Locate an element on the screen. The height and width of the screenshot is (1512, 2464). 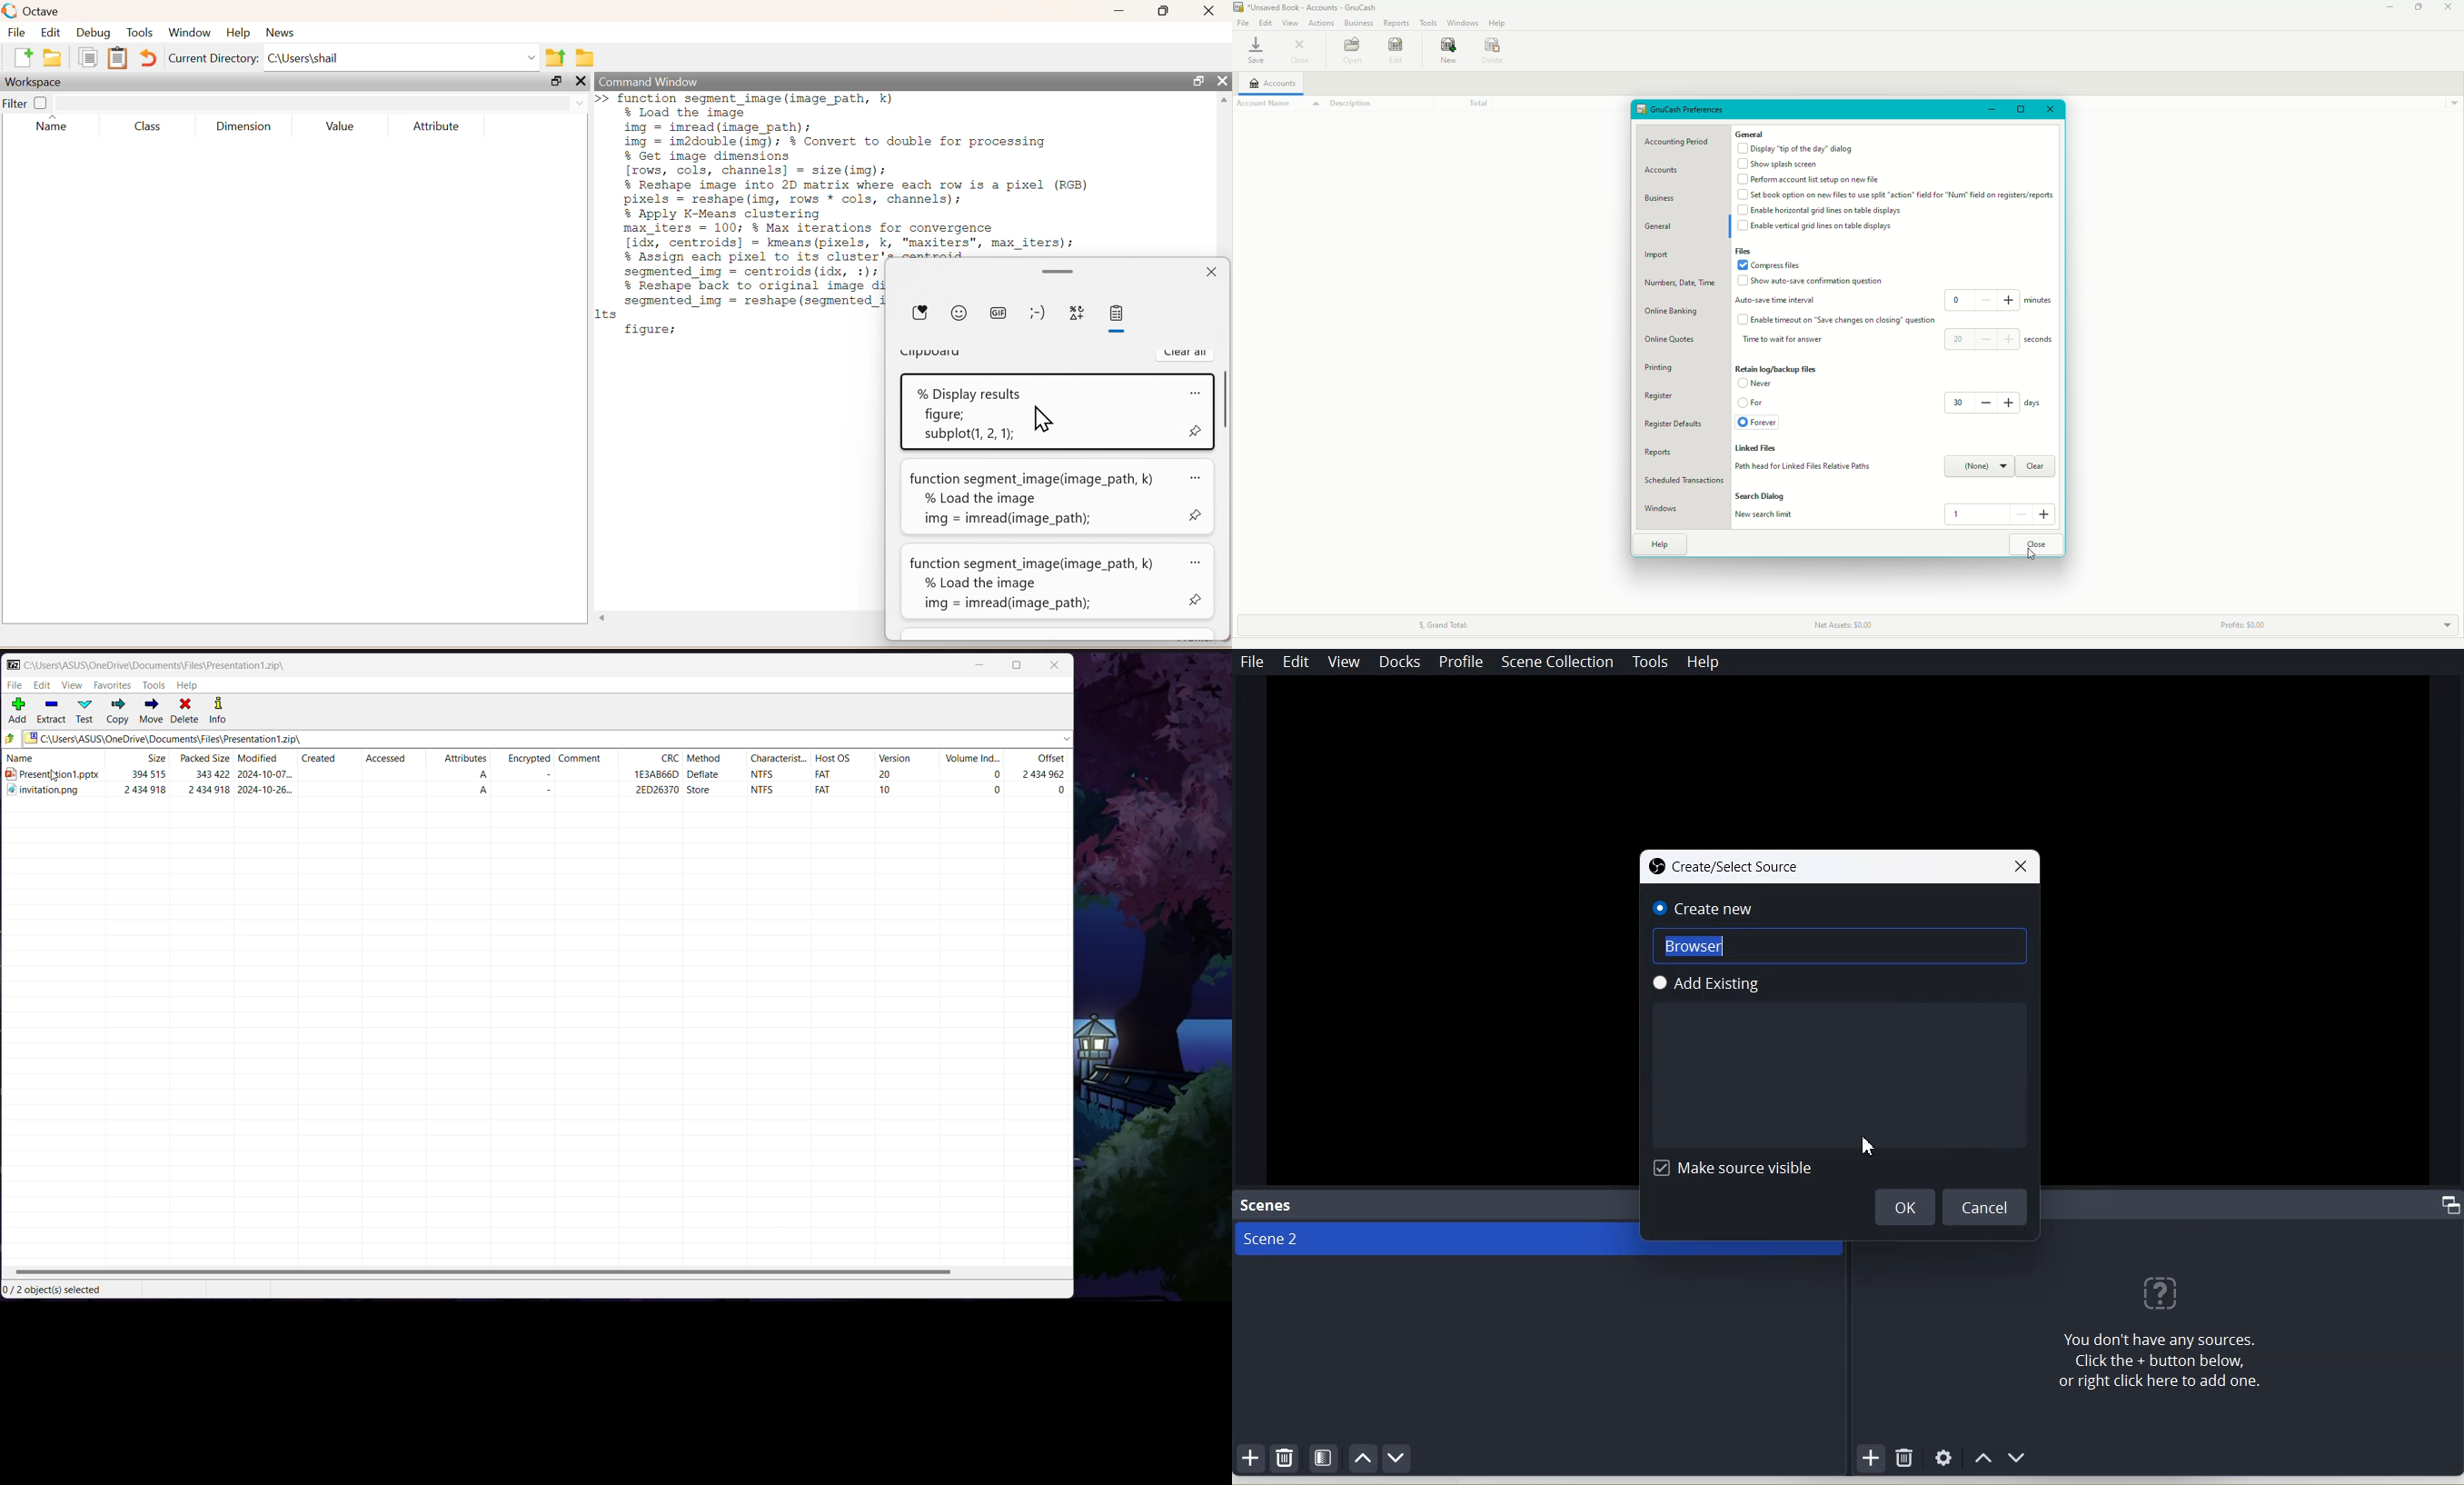
For is located at coordinates (1750, 404).